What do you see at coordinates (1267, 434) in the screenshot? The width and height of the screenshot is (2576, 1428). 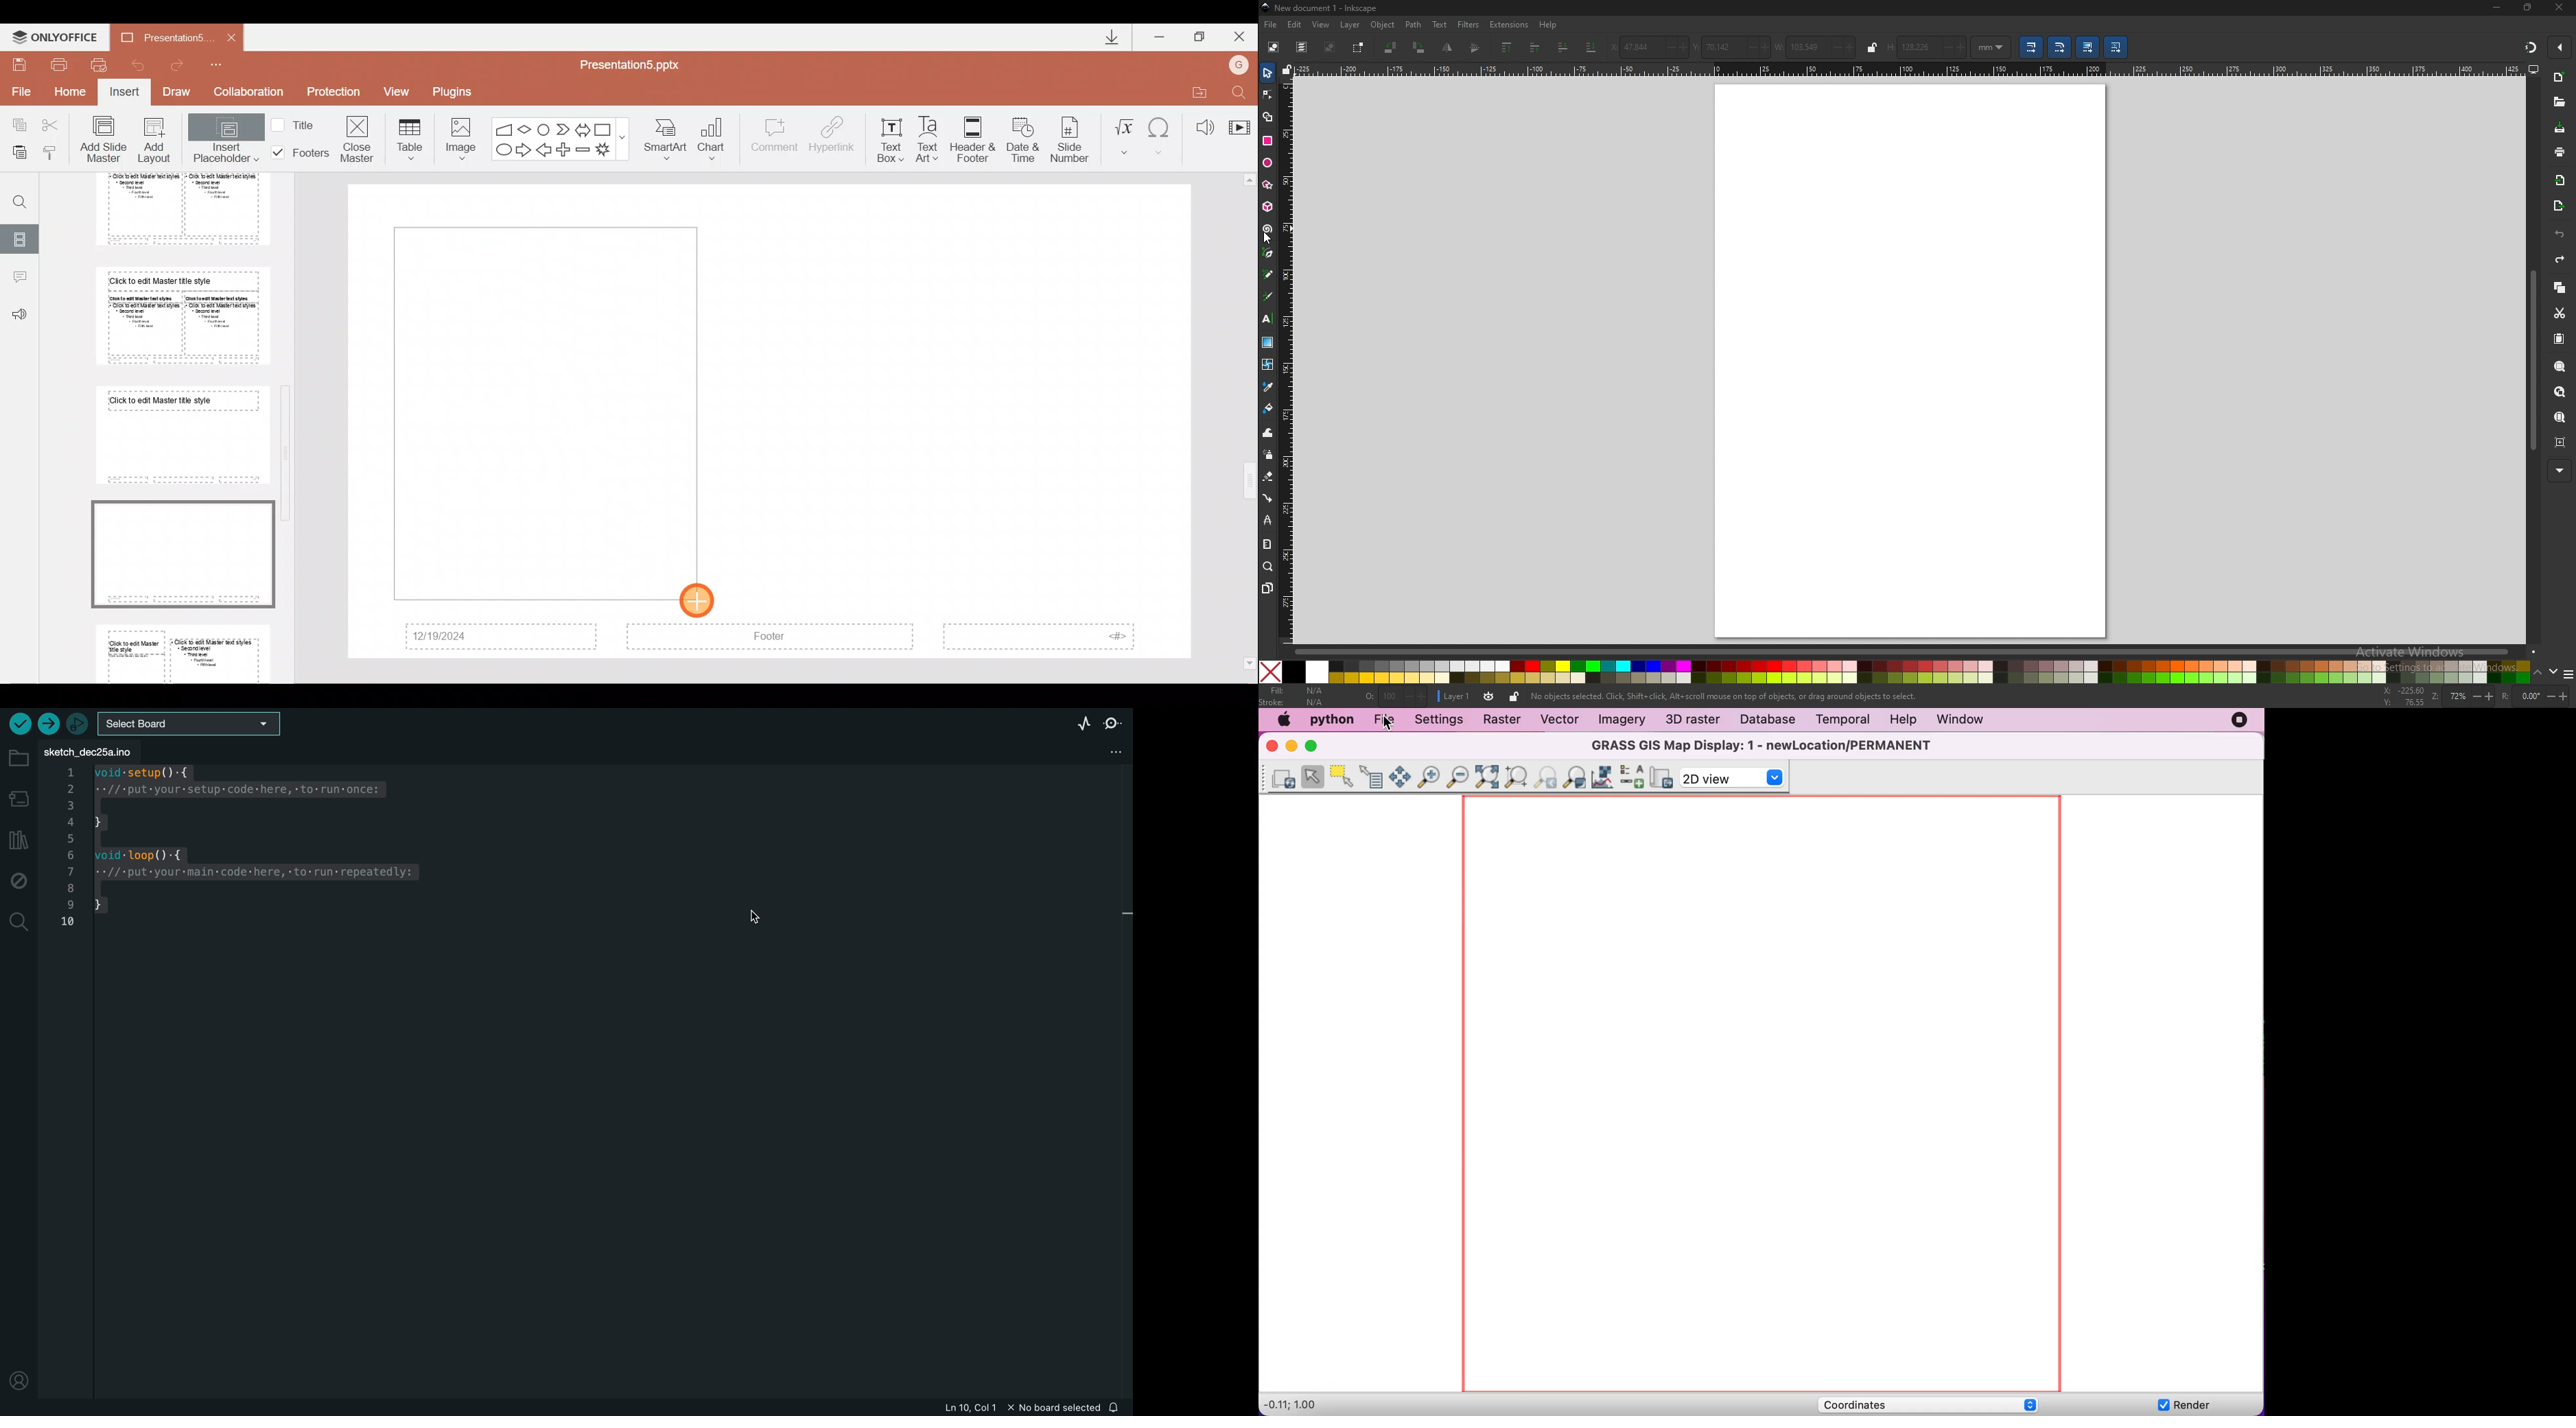 I see `tweak` at bounding box center [1267, 434].